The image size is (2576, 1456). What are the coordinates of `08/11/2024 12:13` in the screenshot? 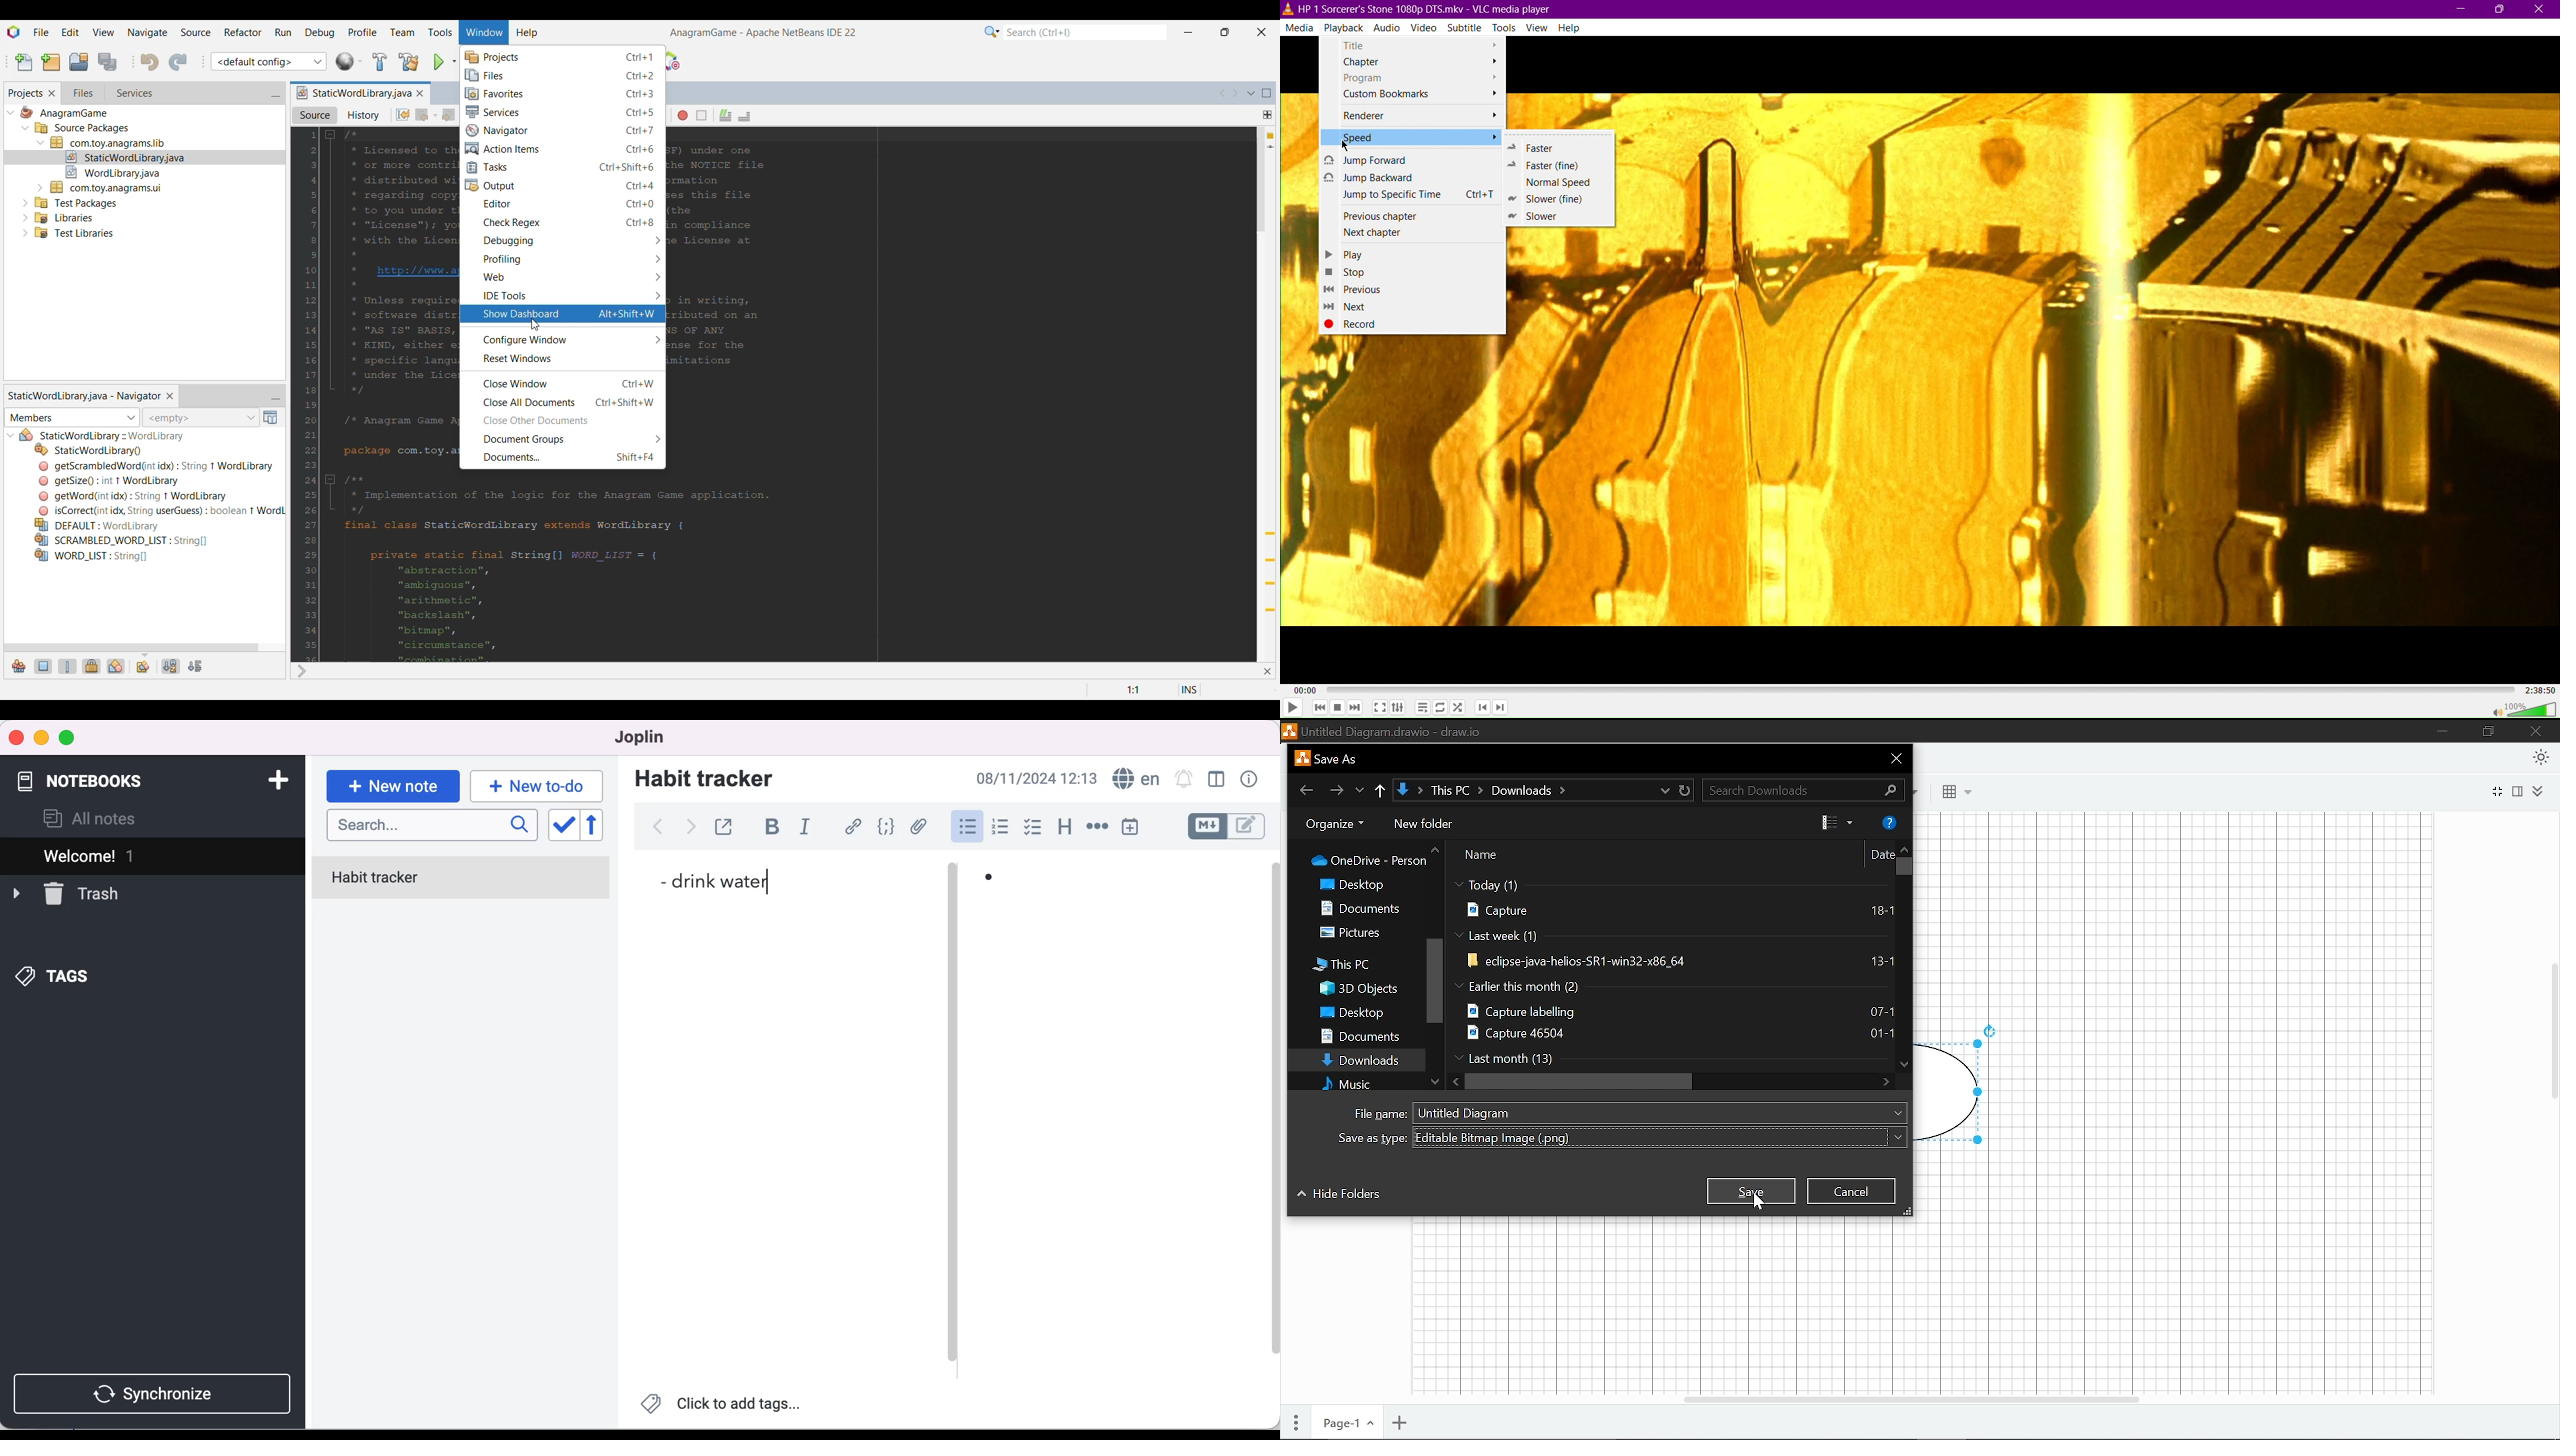 It's located at (1033, 778).